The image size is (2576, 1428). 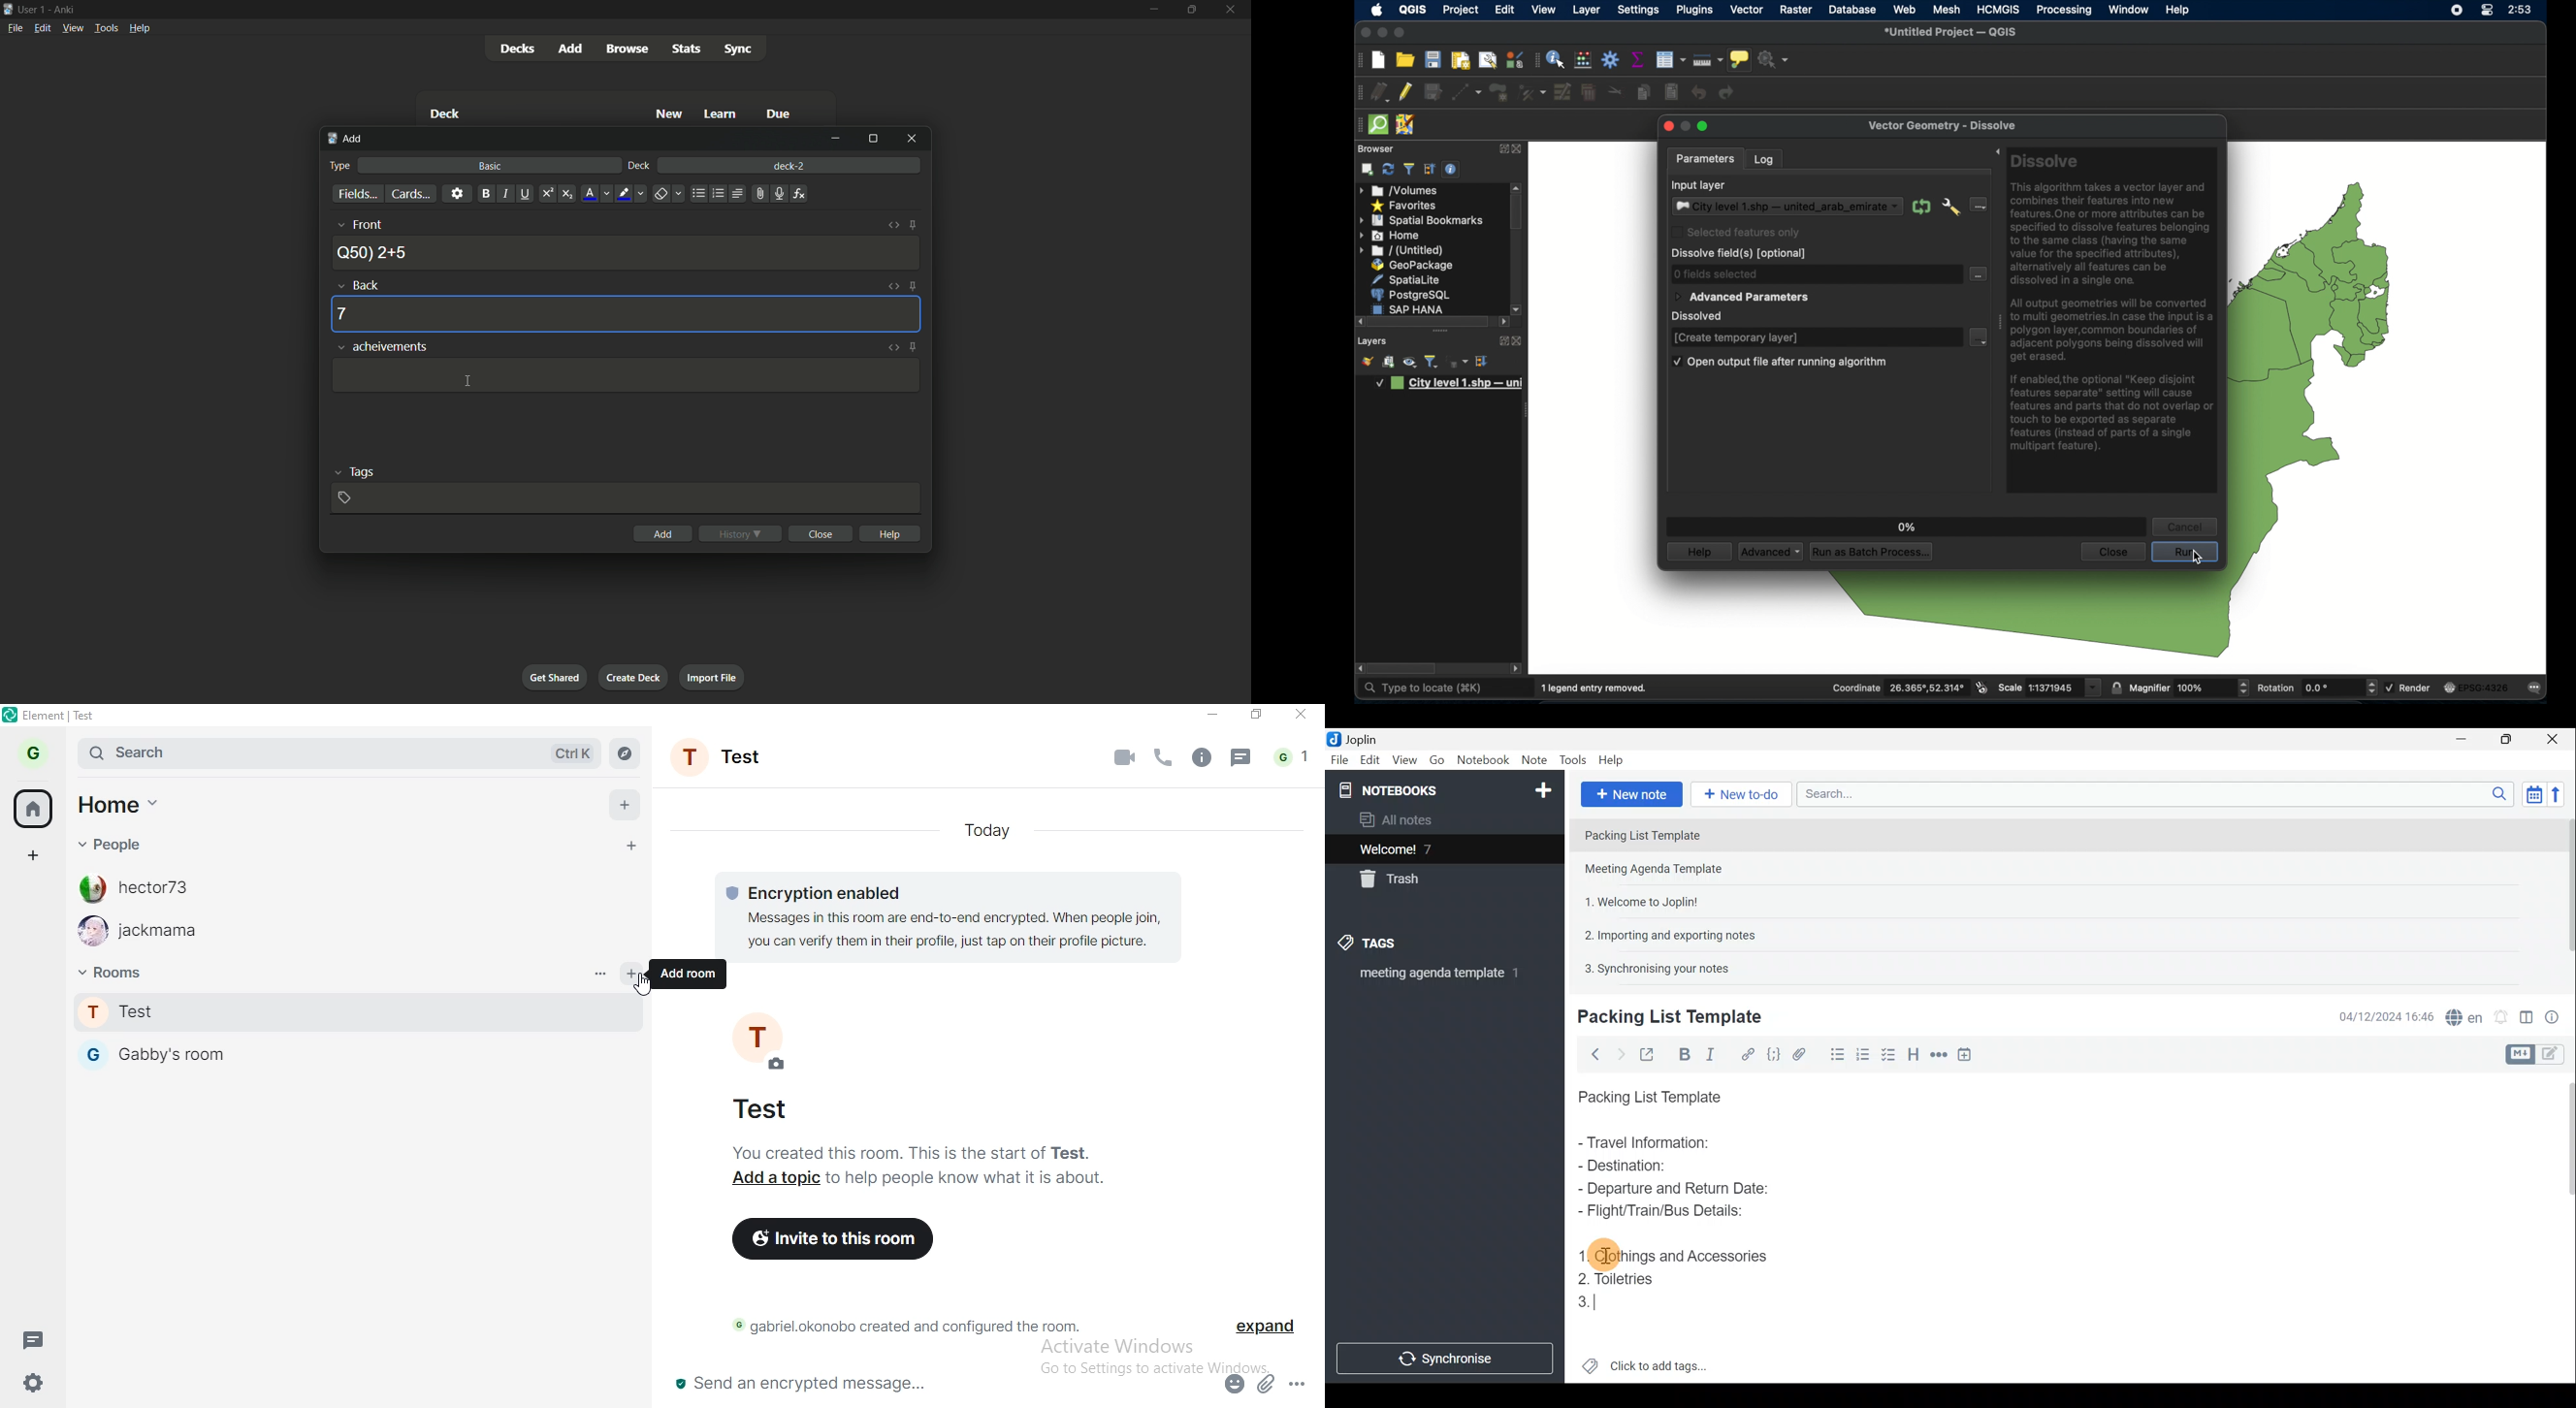 What do you see at coordinates (1447, 1360) in the screenshot?
I see `Synchronise` at bounding box center [1447, 1360].